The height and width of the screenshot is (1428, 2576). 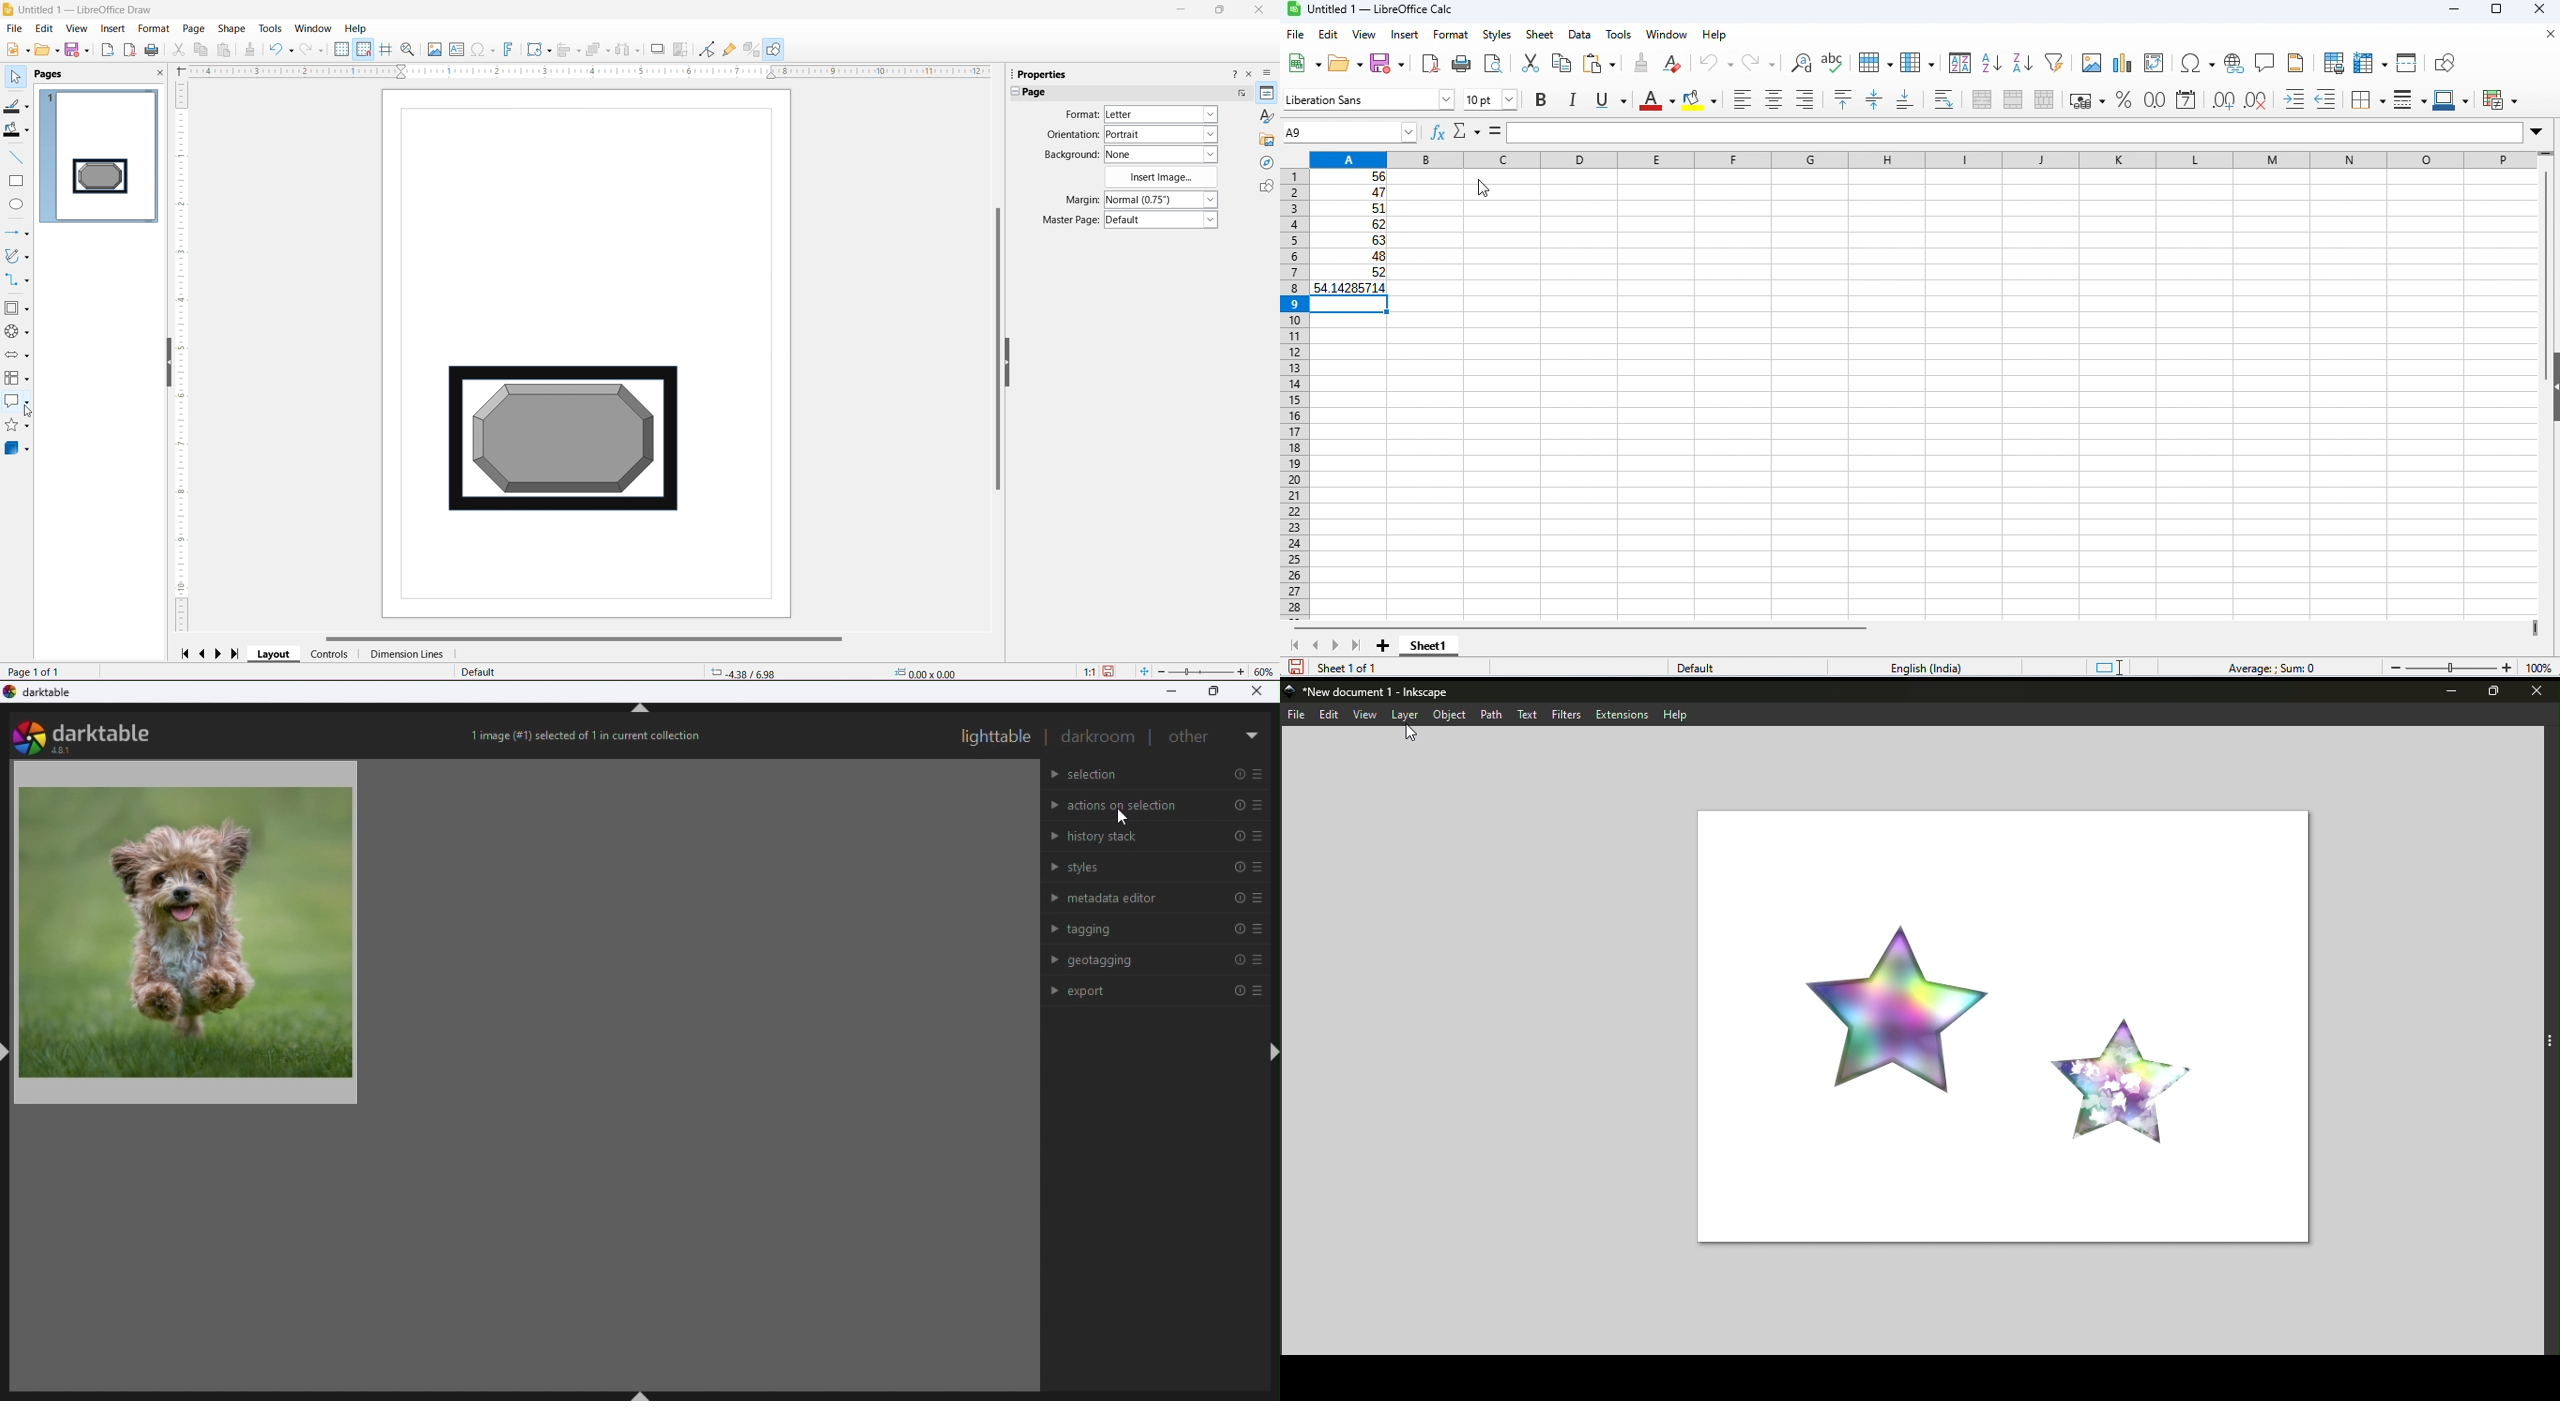 I want to click on styles, so click(x=1497, y=35).